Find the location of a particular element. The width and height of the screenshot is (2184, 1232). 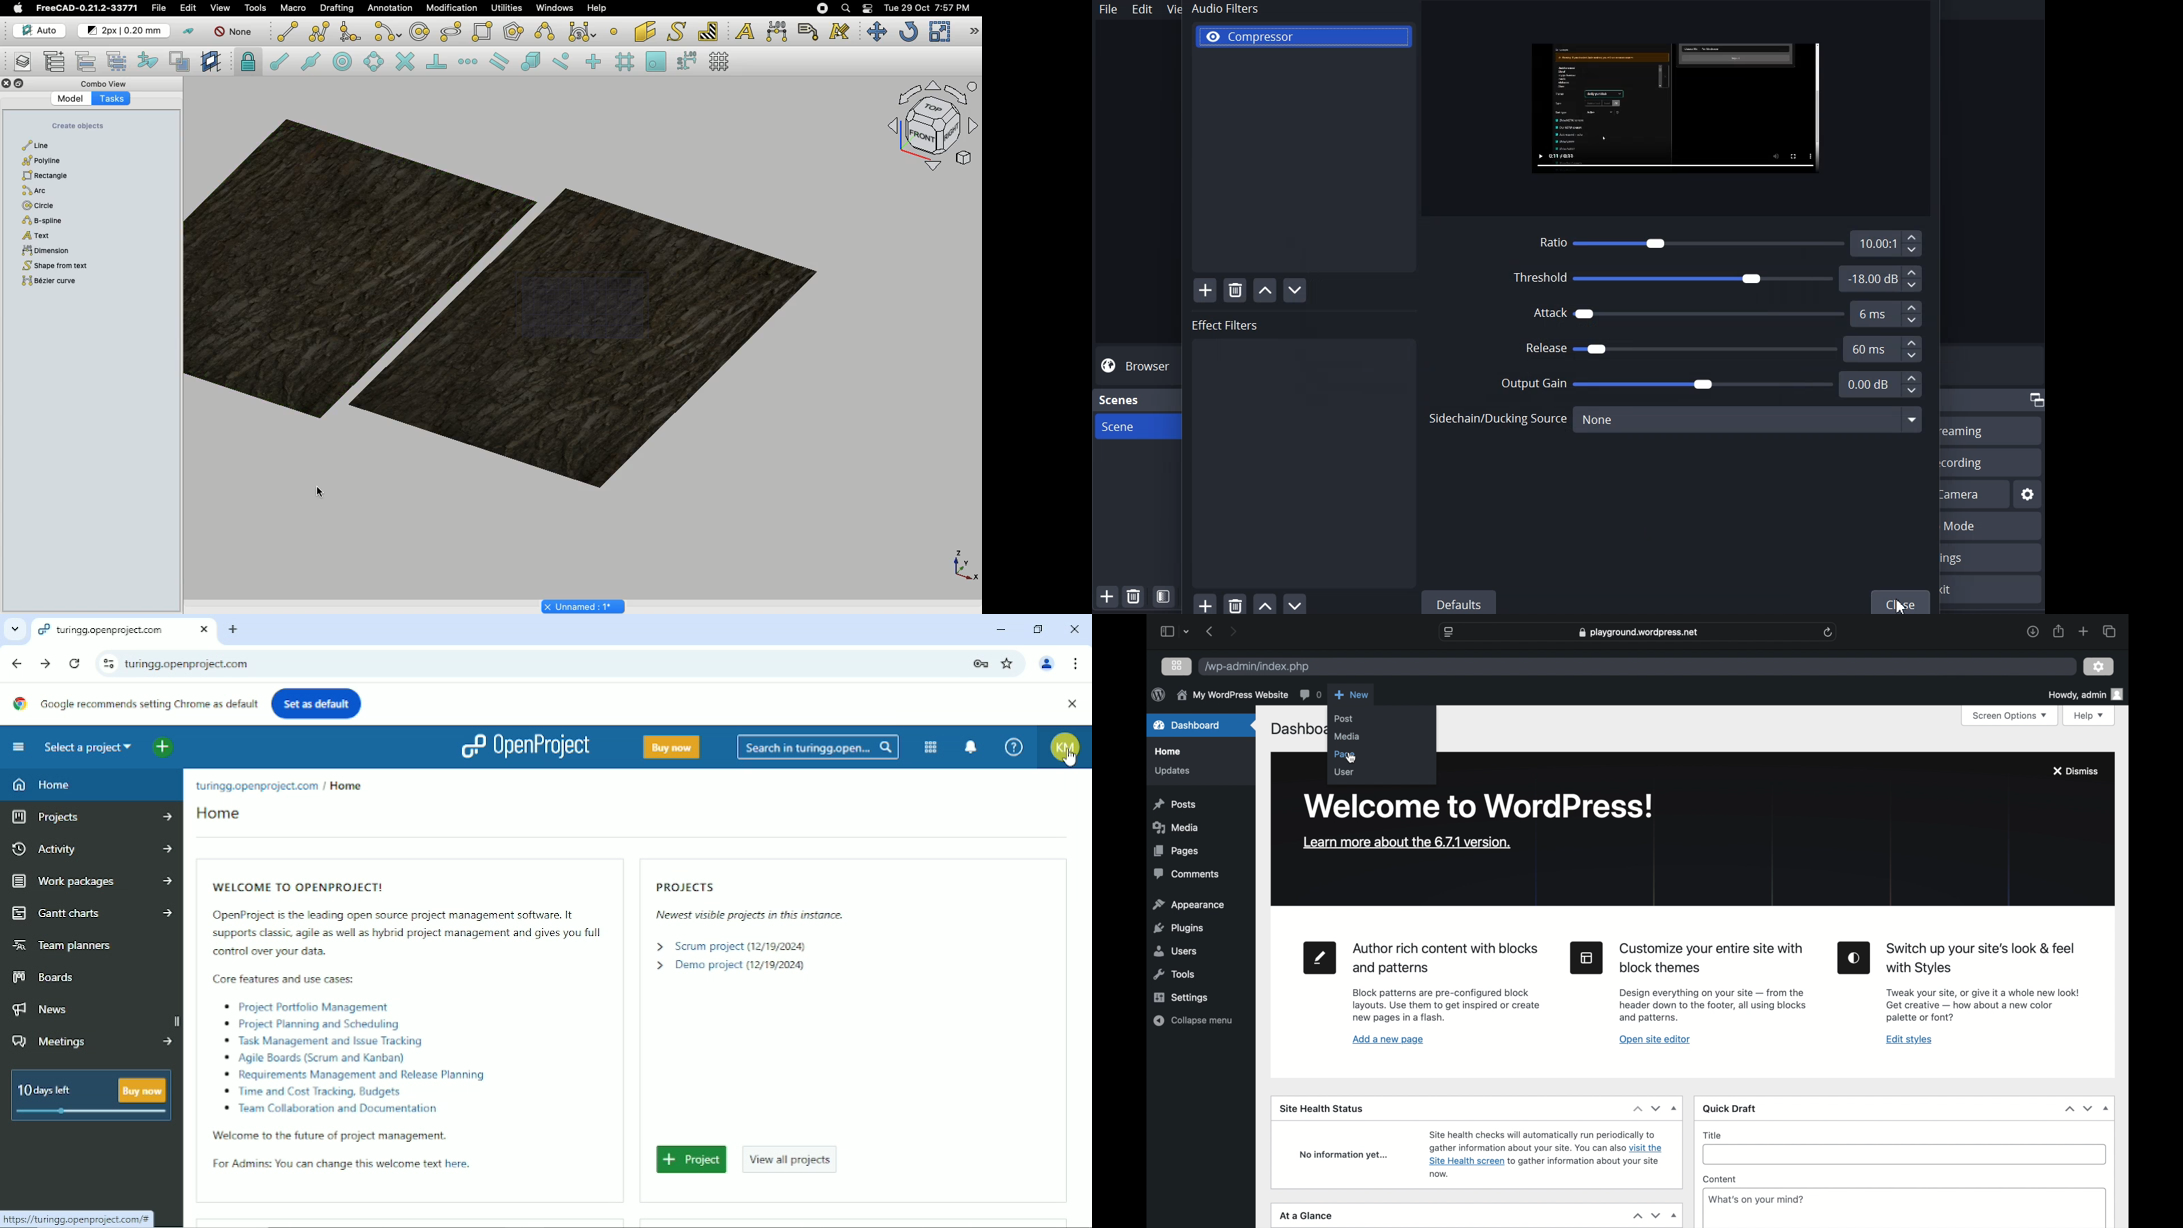

Scale is located at coordinates (939, 31).